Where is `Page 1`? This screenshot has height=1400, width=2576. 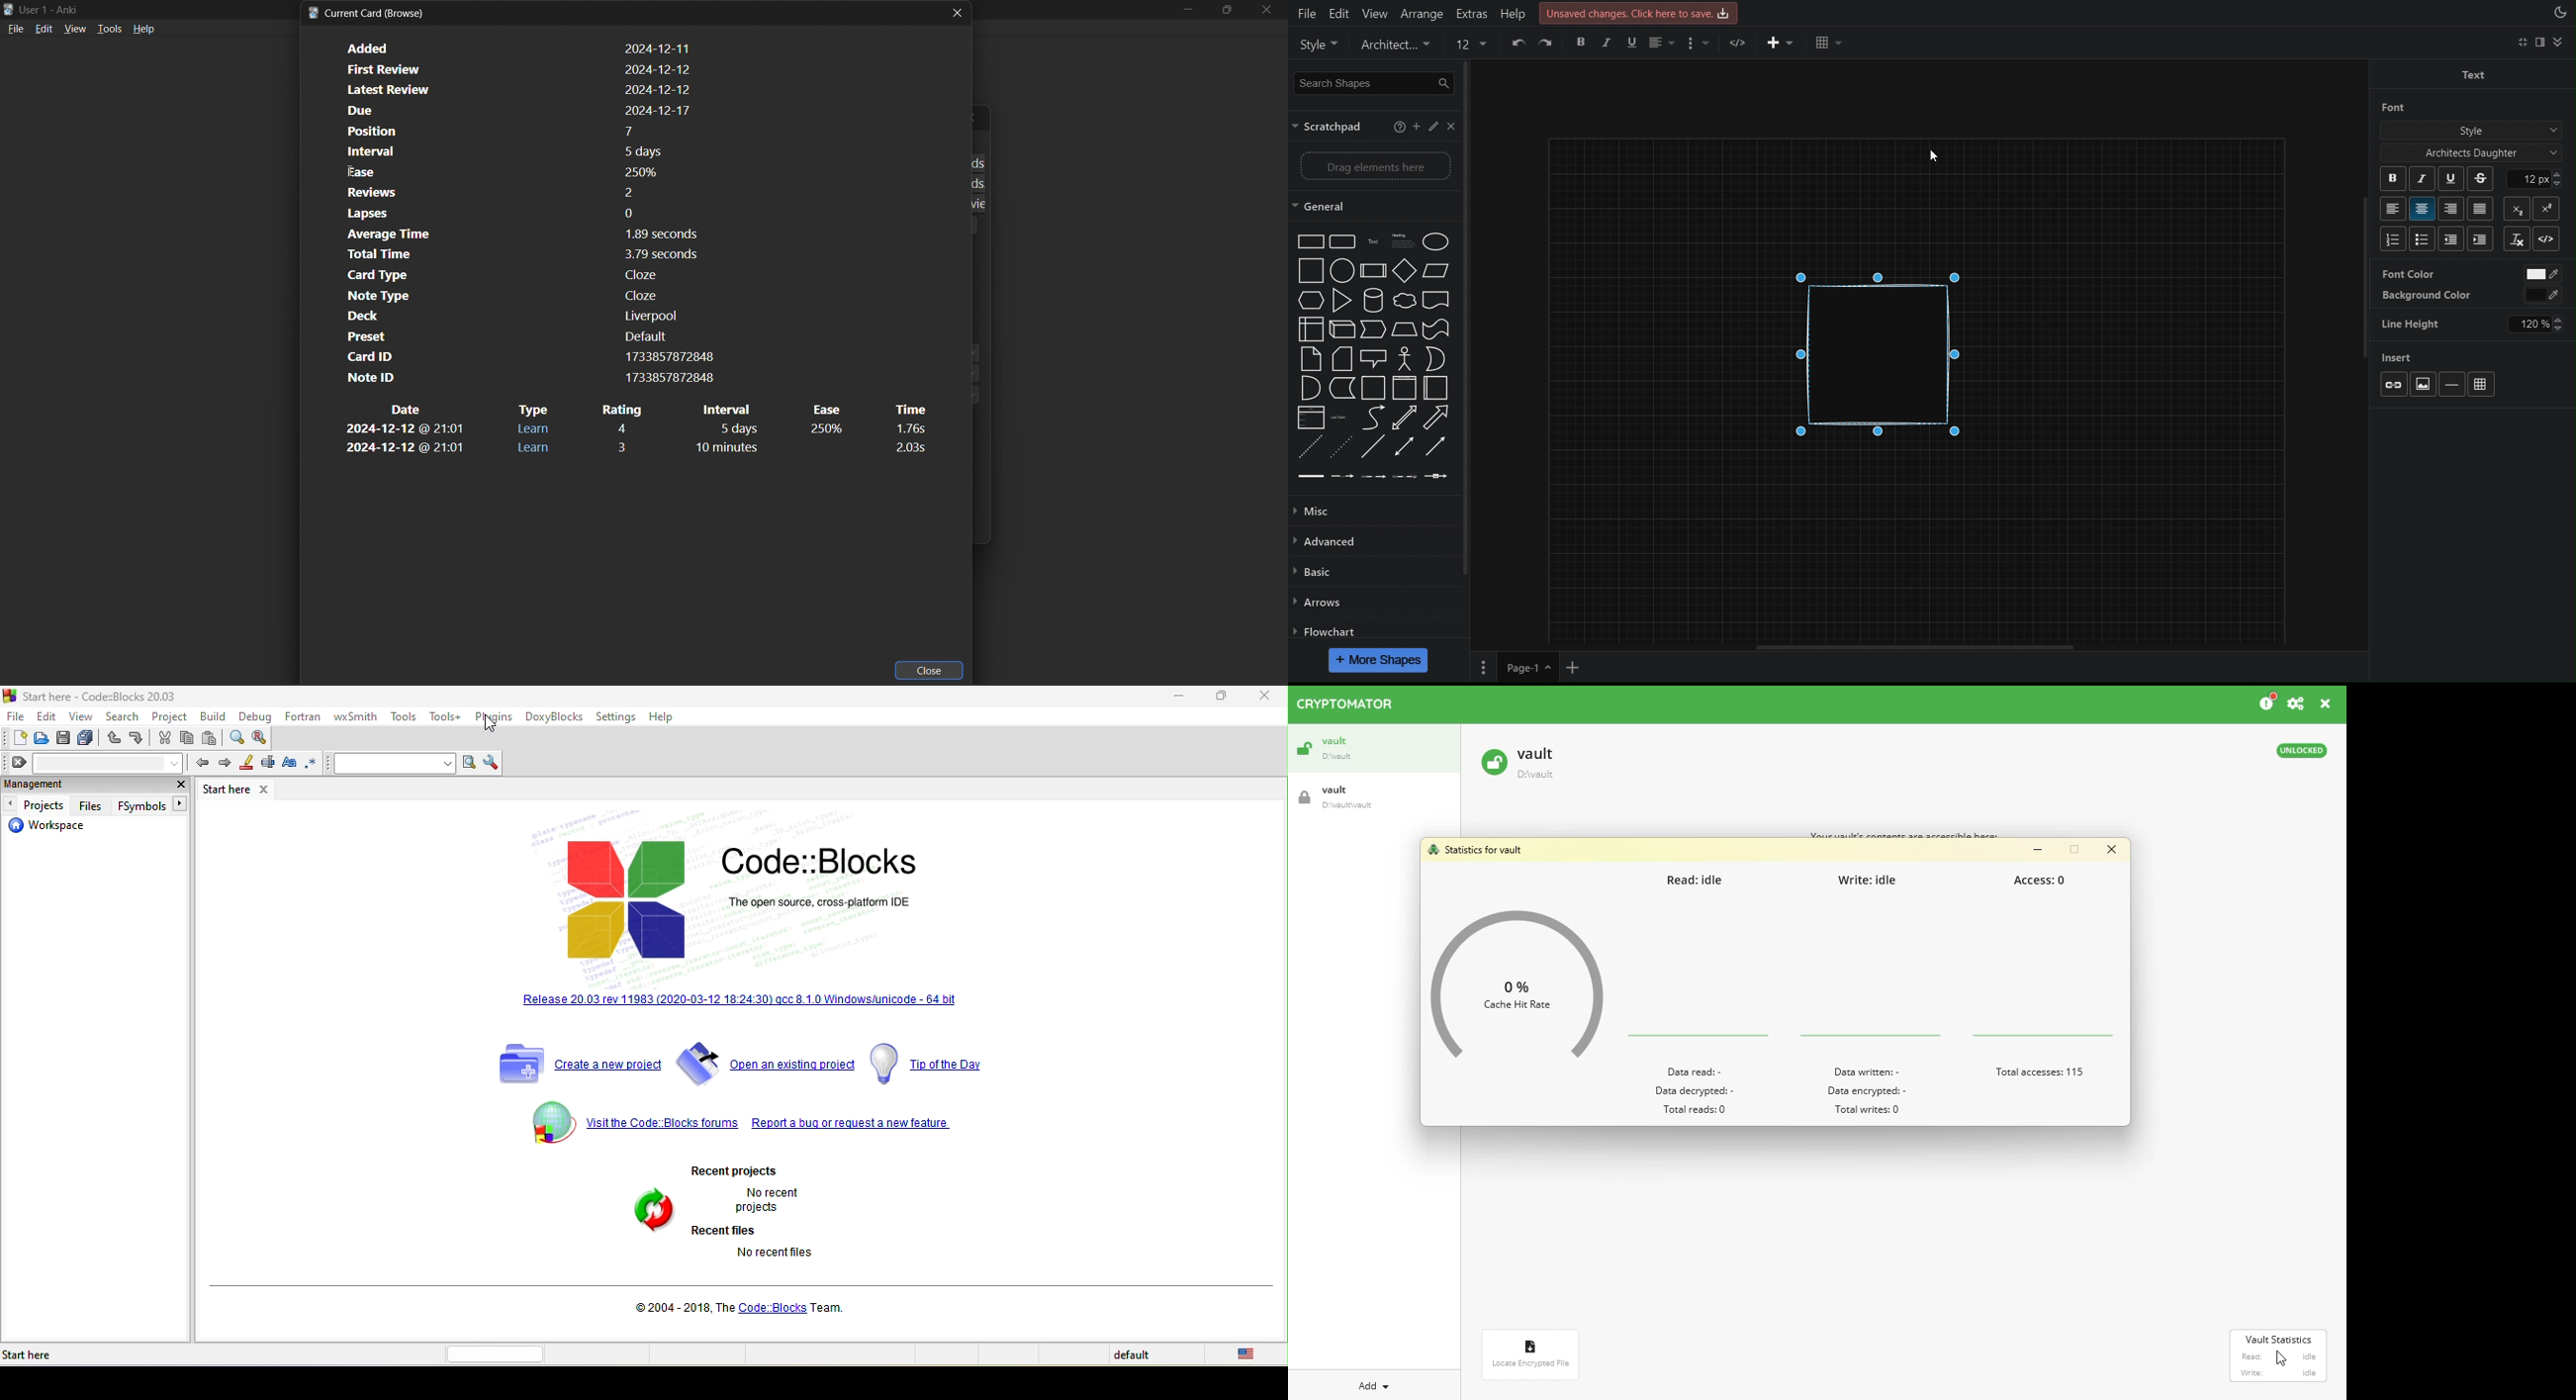 Page 1 is located at coordinates (1527, 668).